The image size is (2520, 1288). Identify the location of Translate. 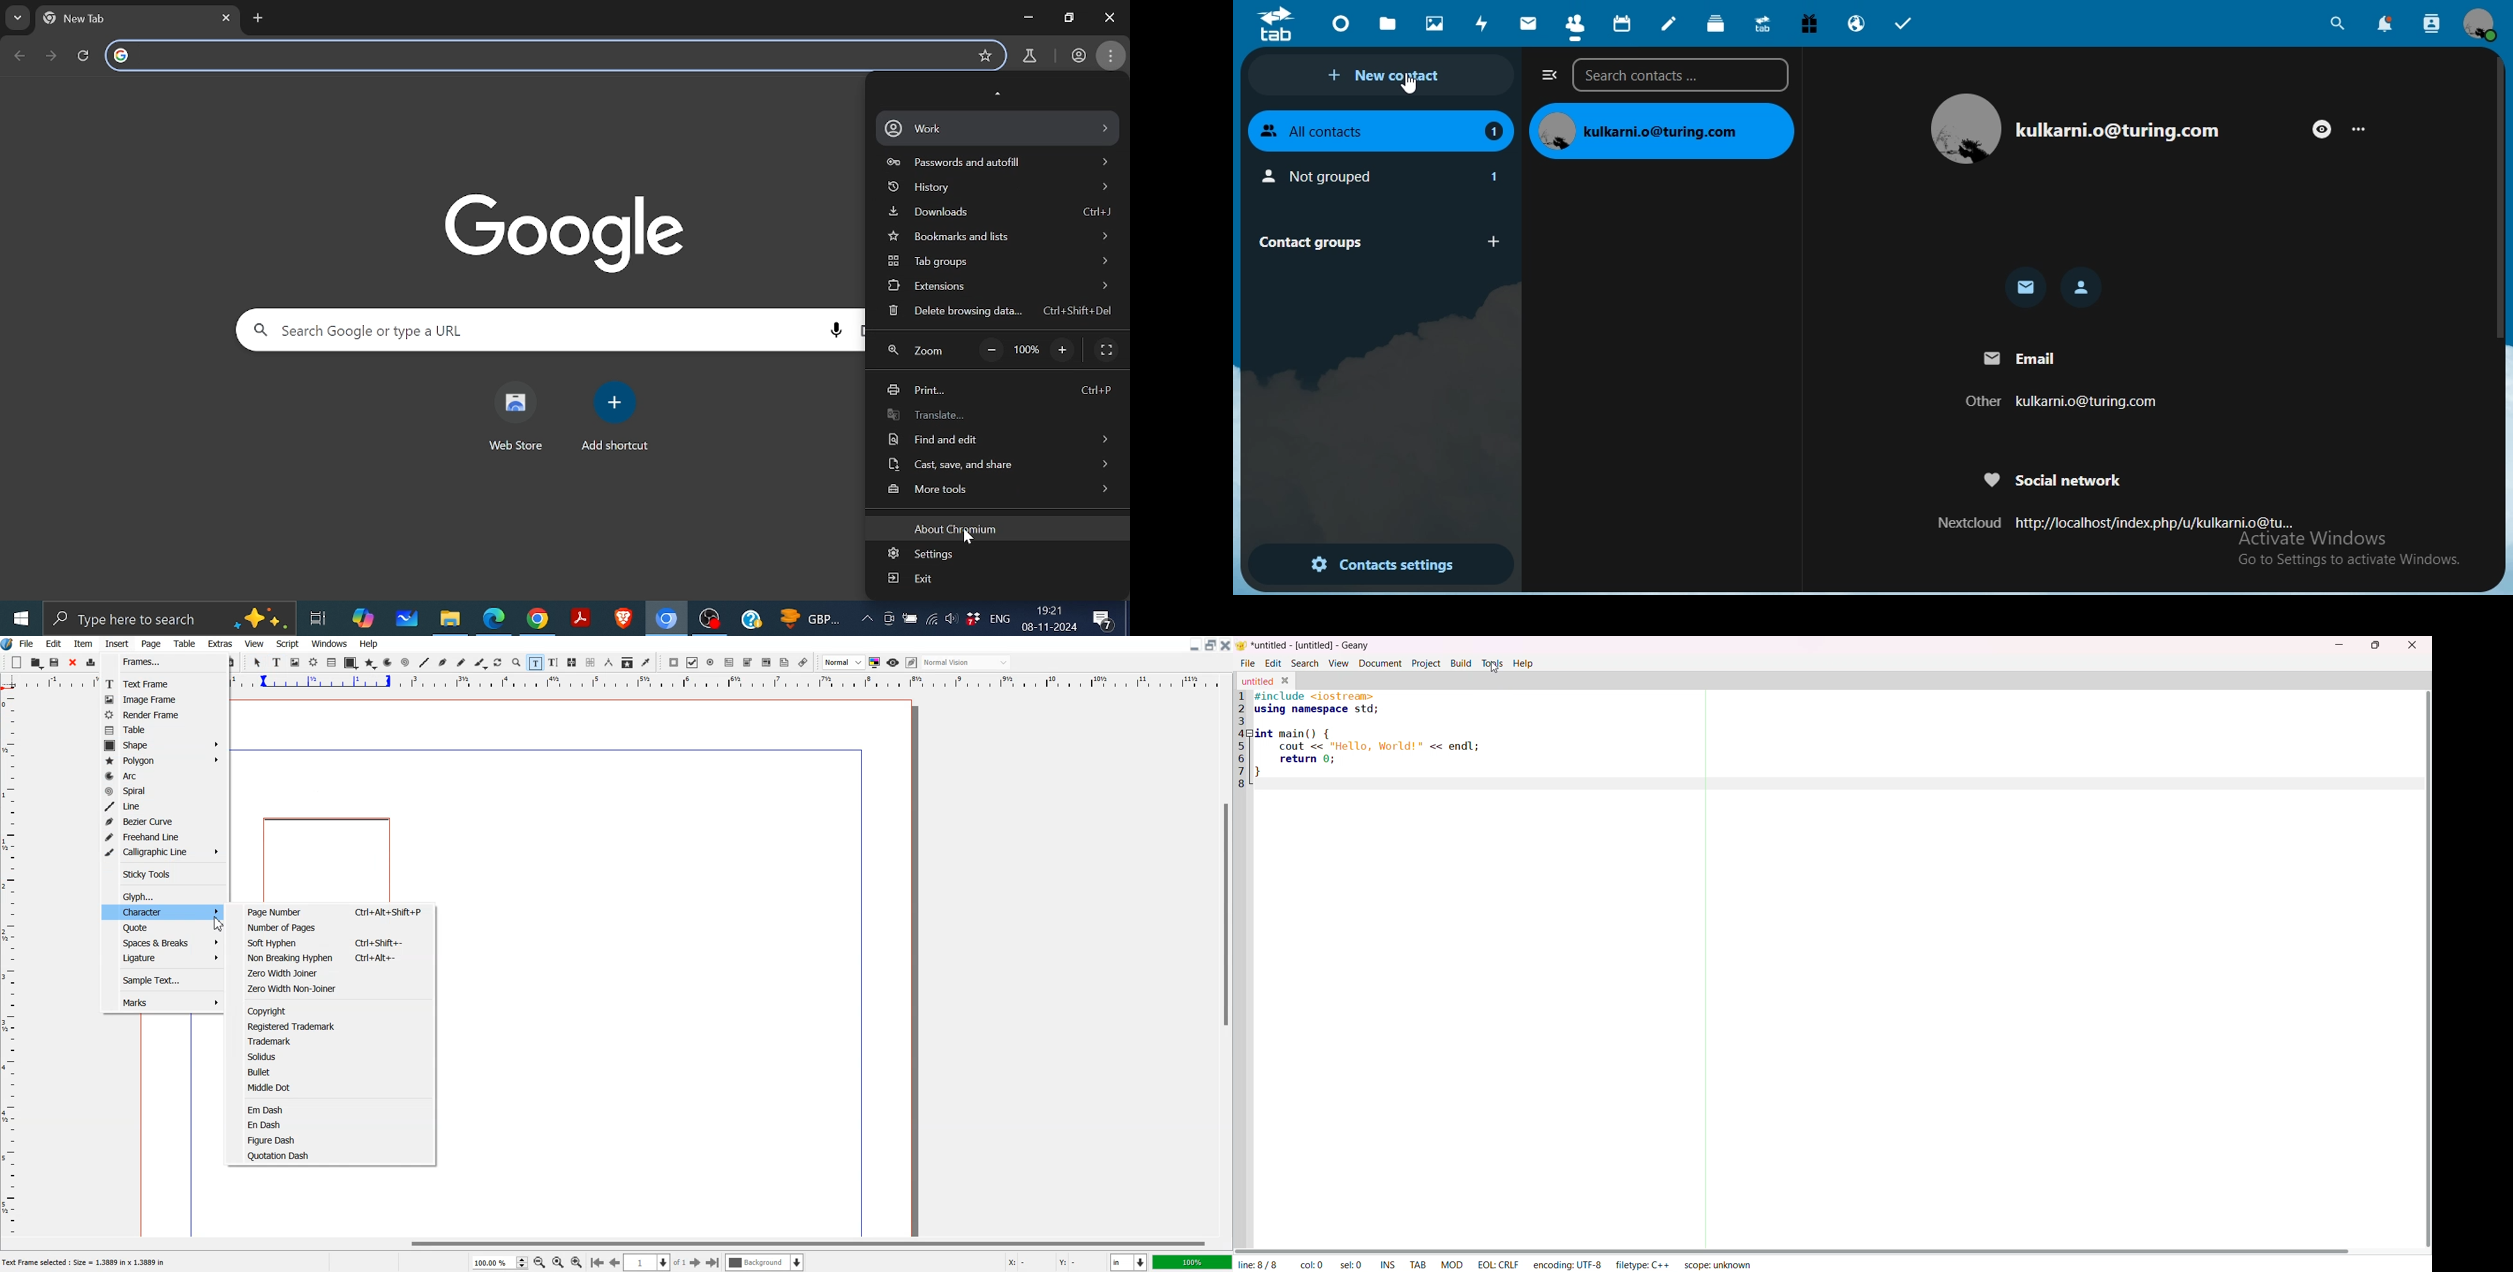
(995, 414).